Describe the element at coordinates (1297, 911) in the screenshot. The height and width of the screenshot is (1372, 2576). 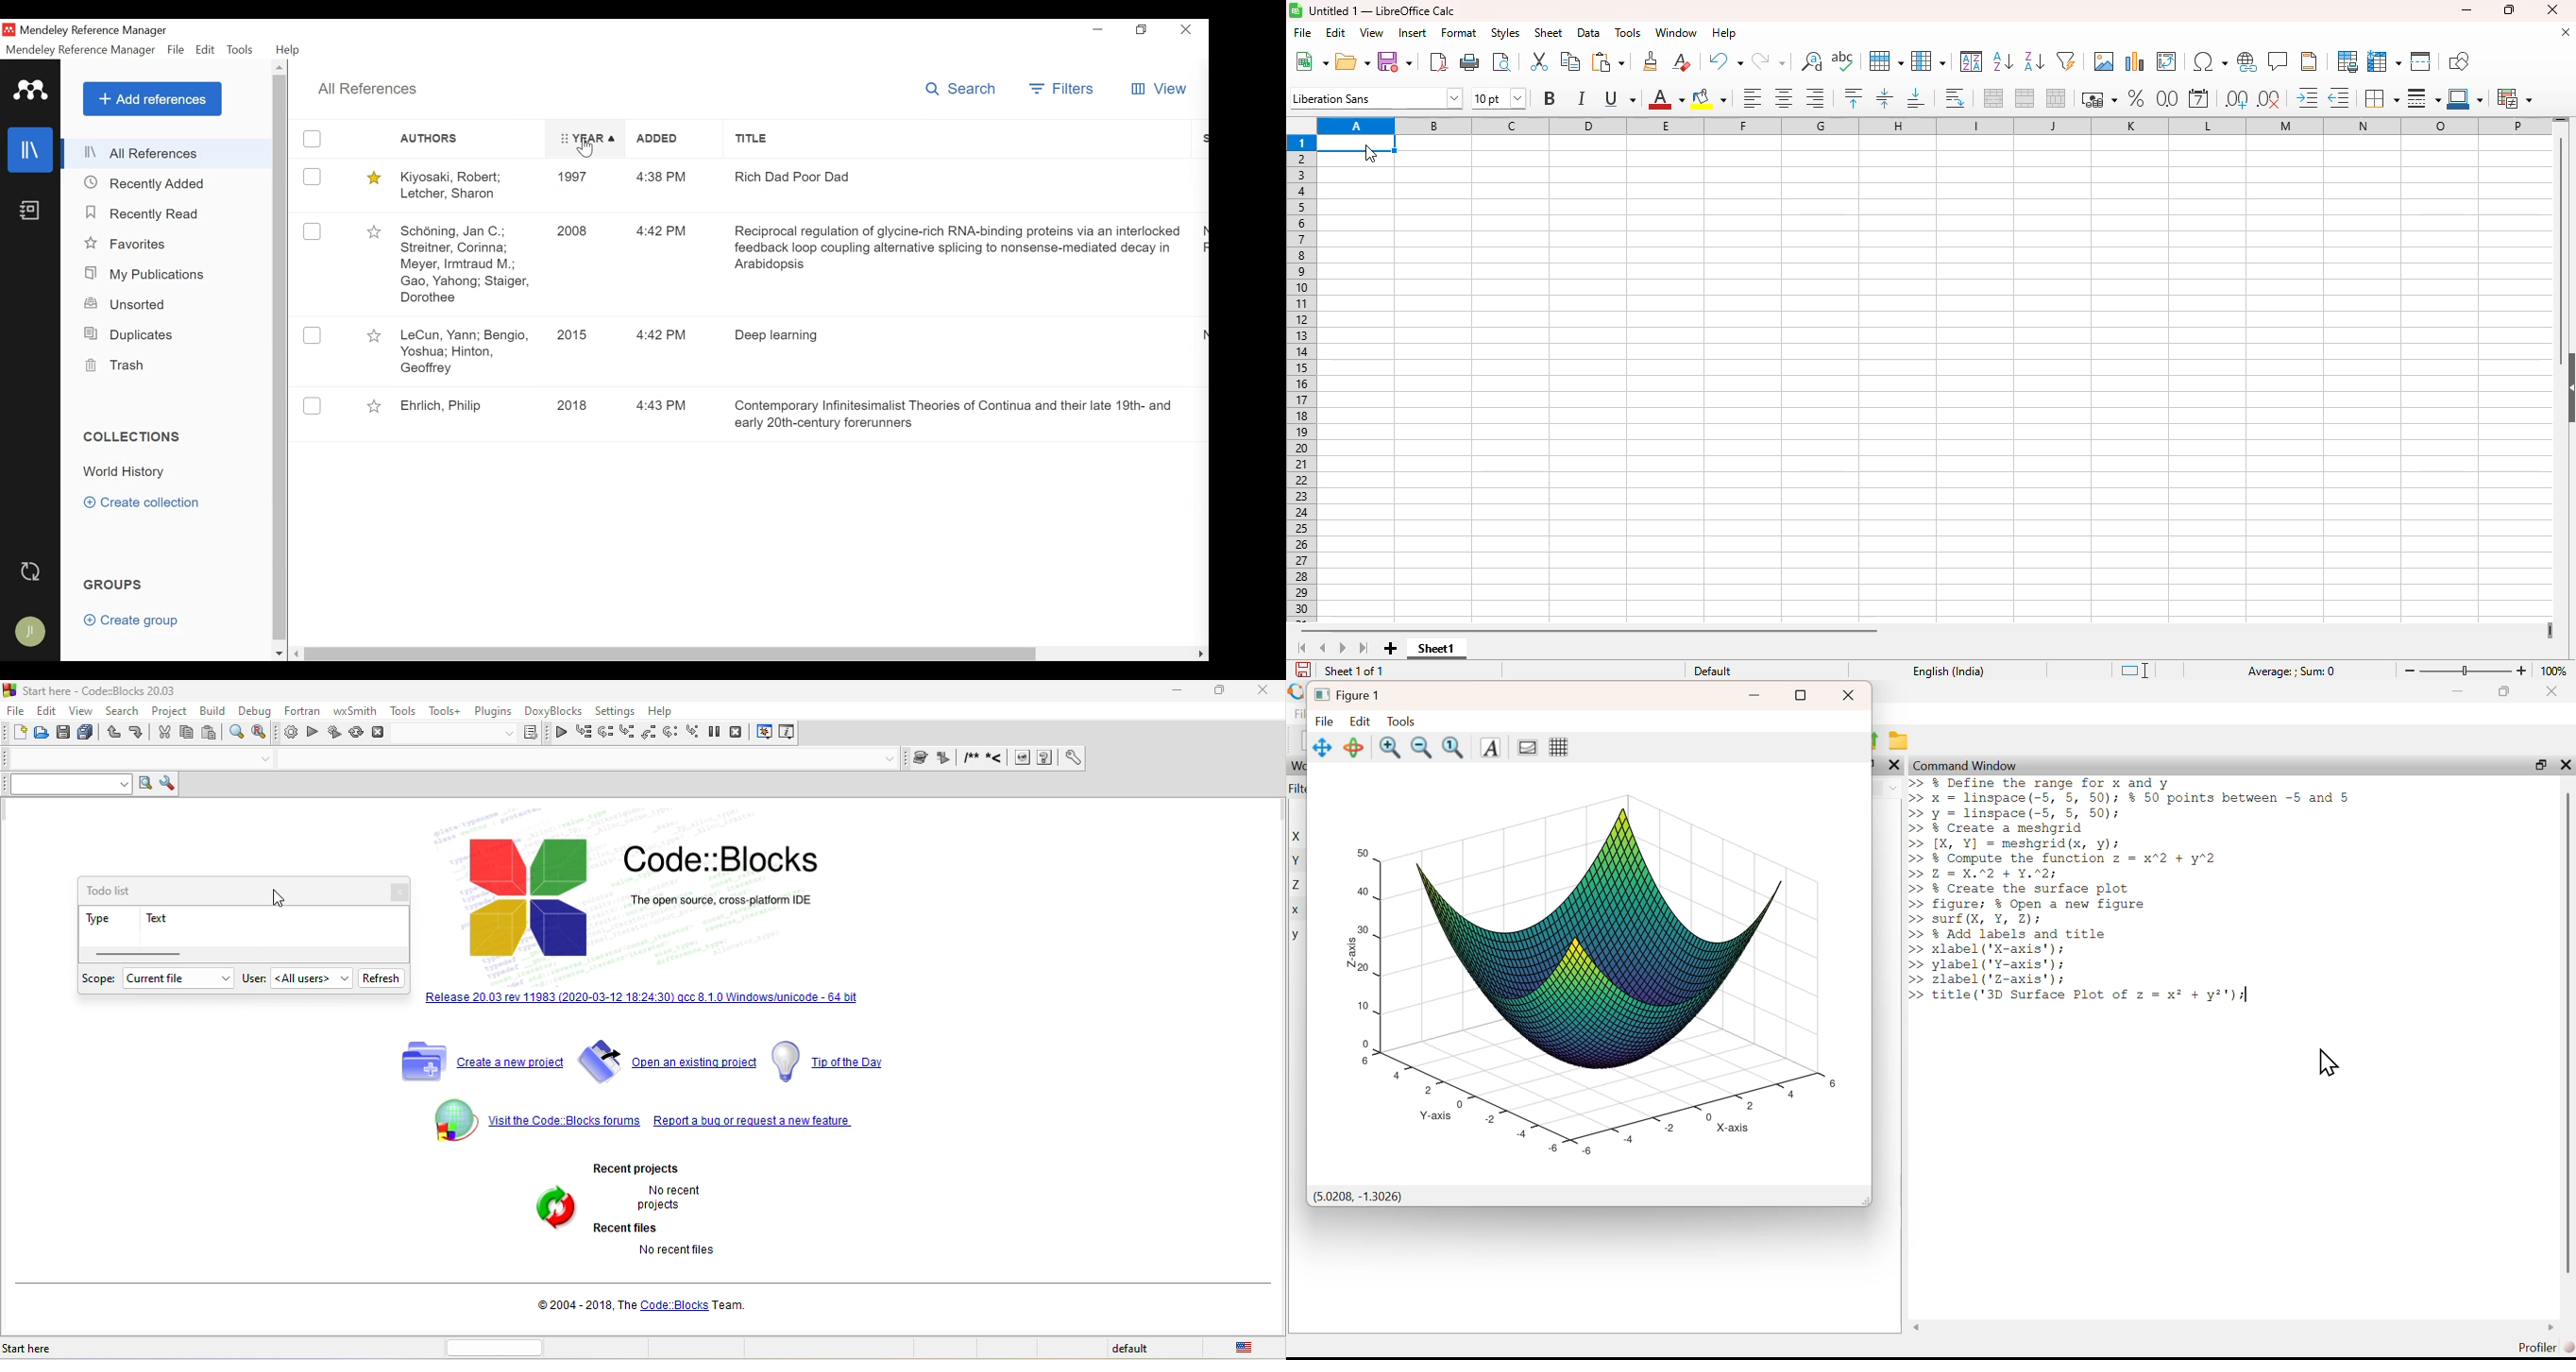
I see `x` at that location.